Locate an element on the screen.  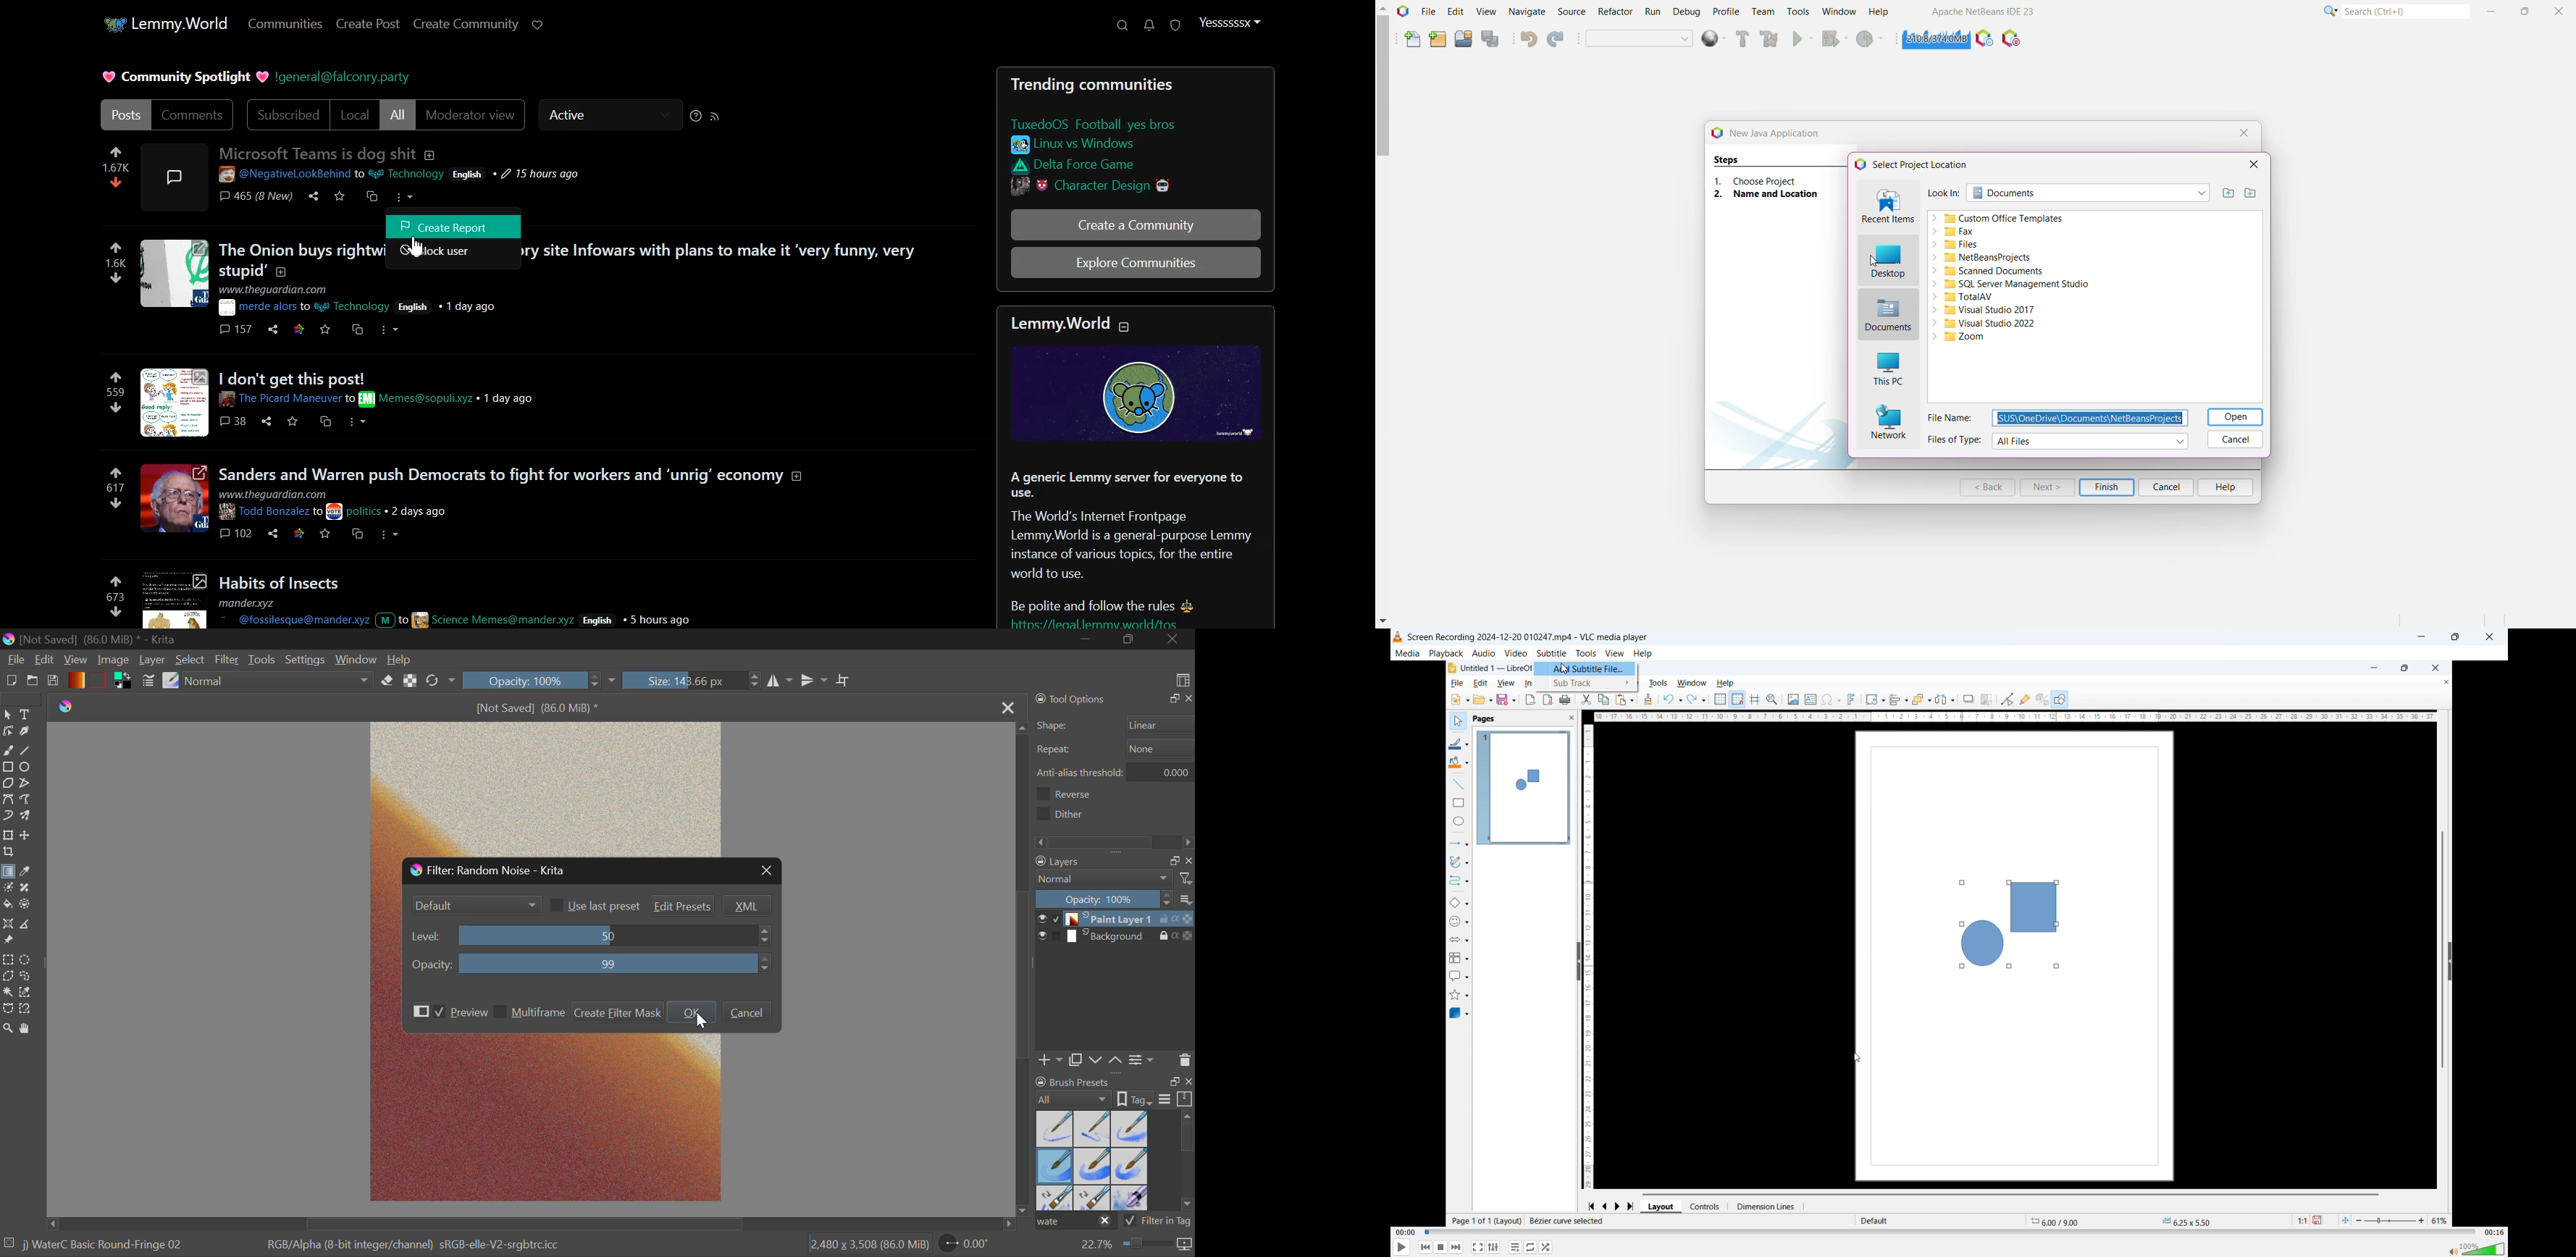
save is located at coordinates (327, 534).